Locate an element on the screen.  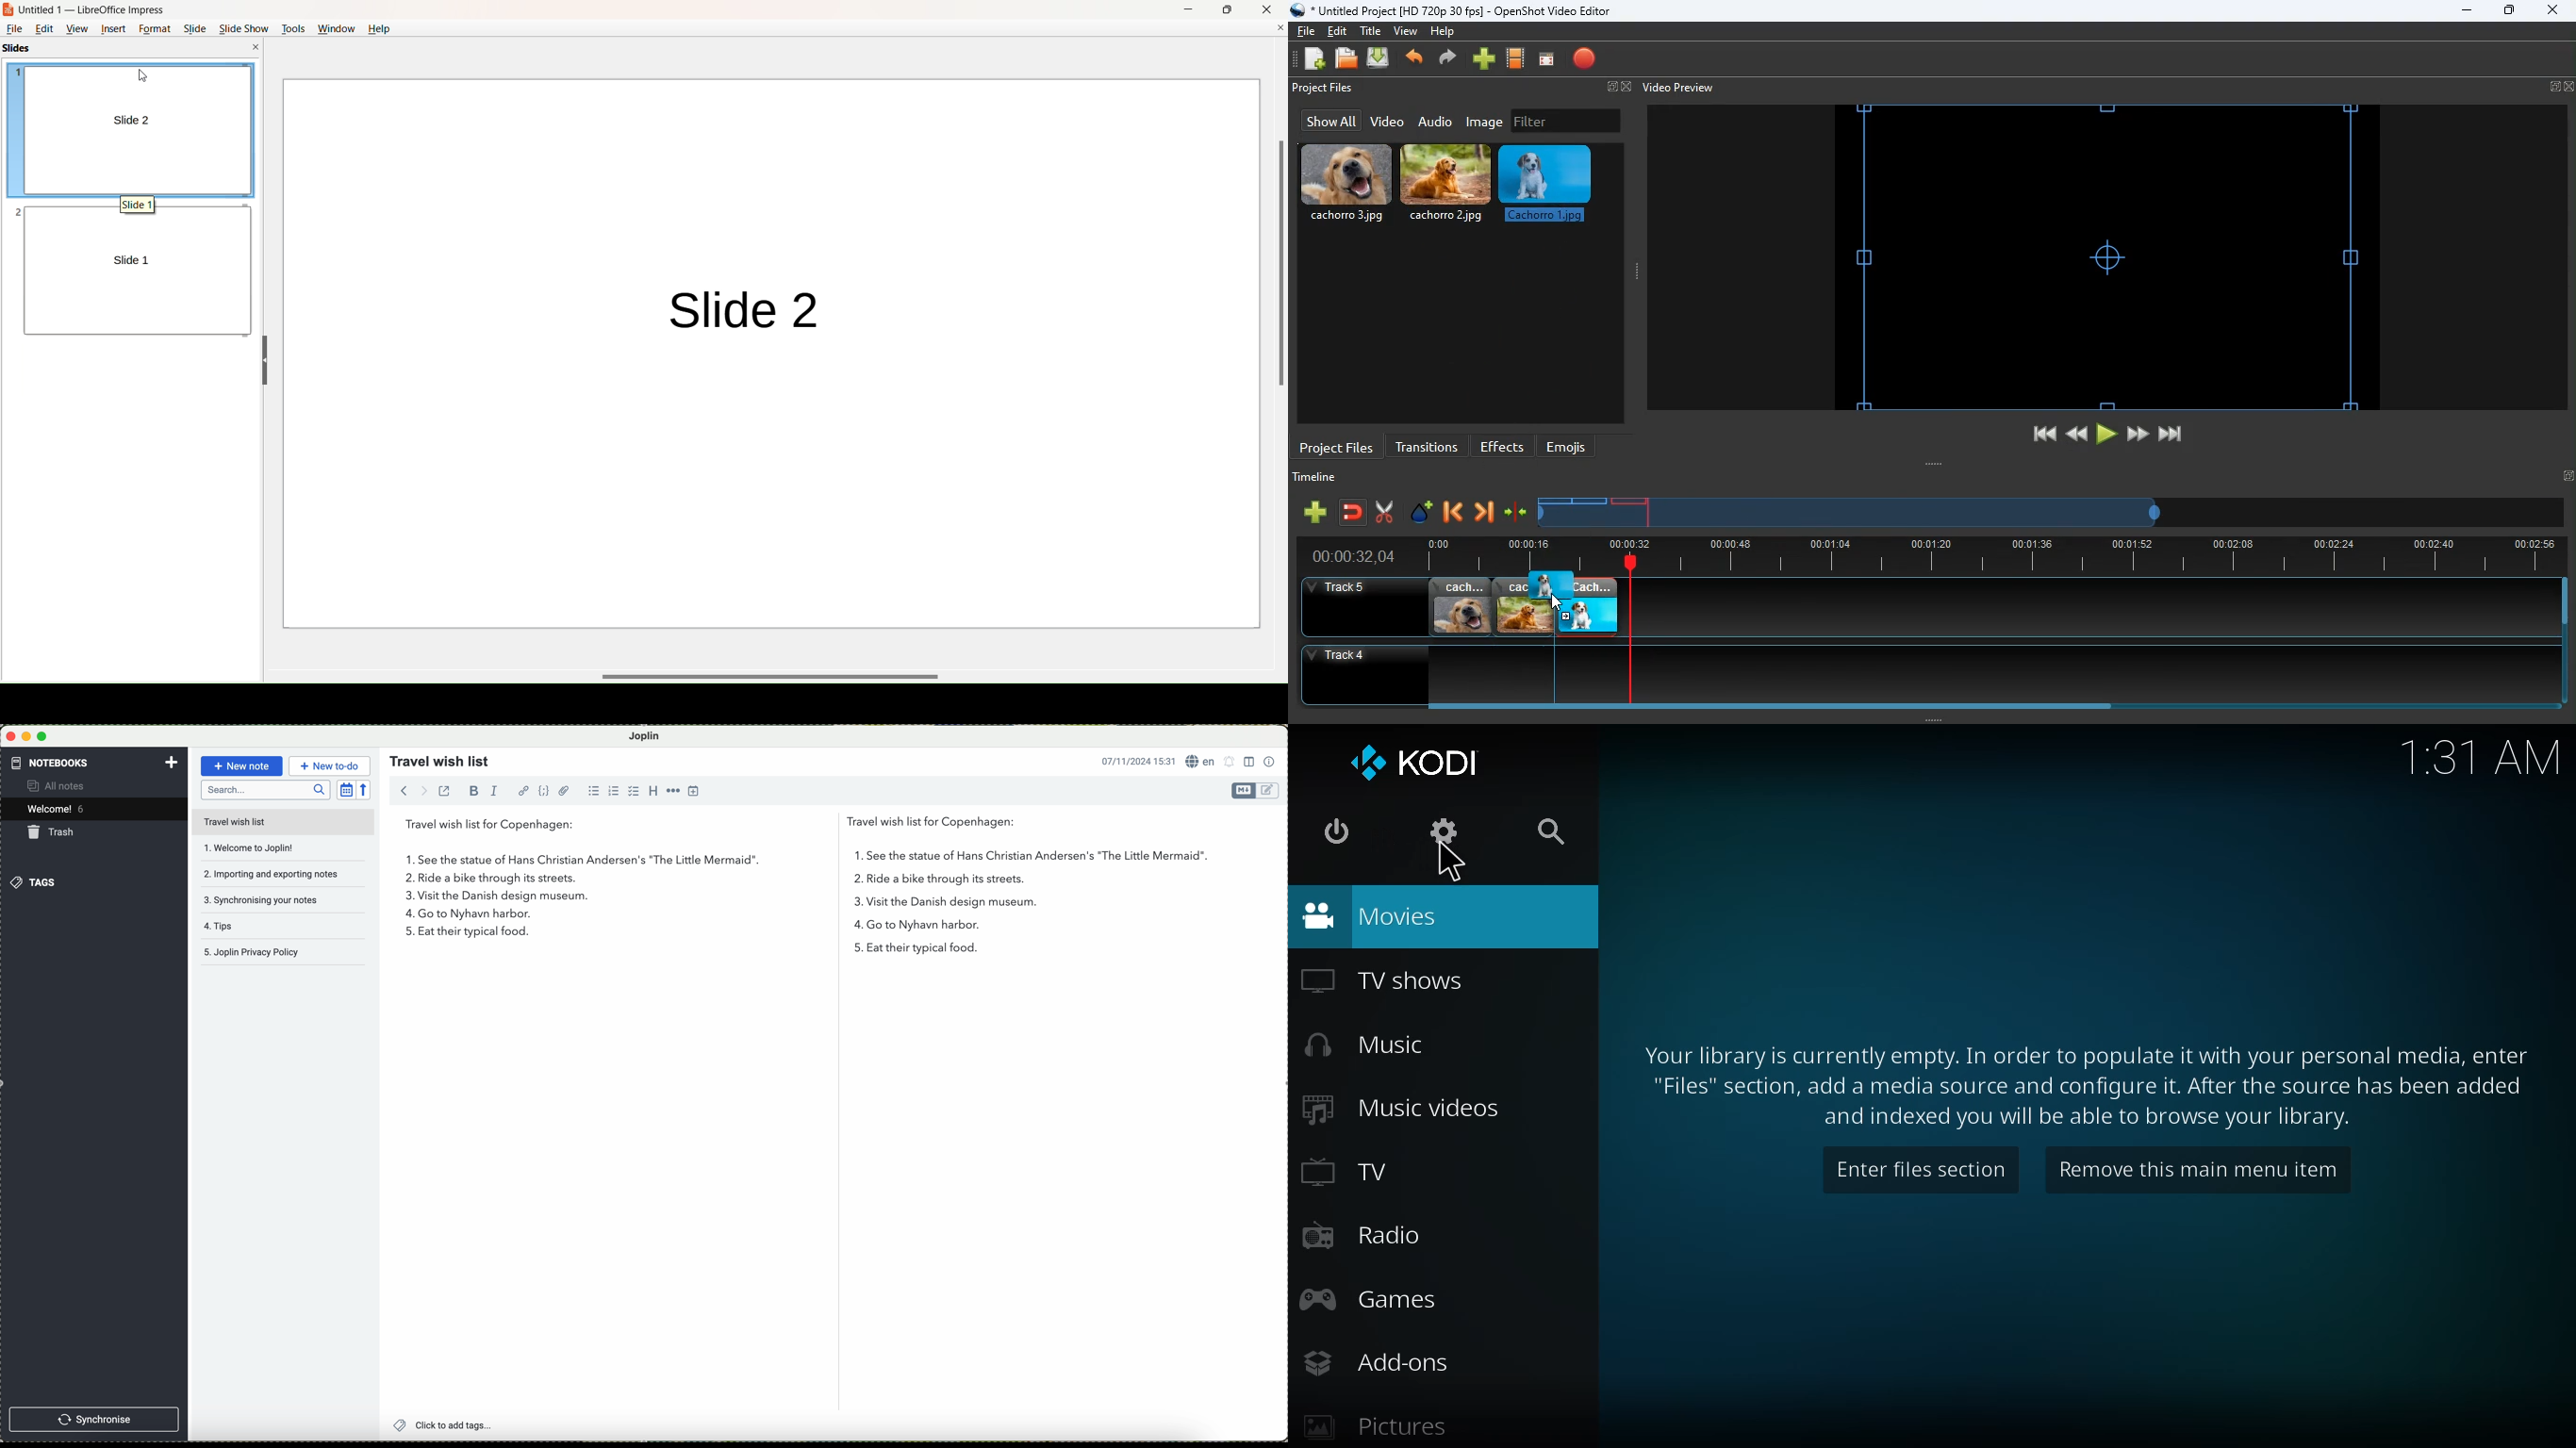
trash is located at coordinates (53, 832).